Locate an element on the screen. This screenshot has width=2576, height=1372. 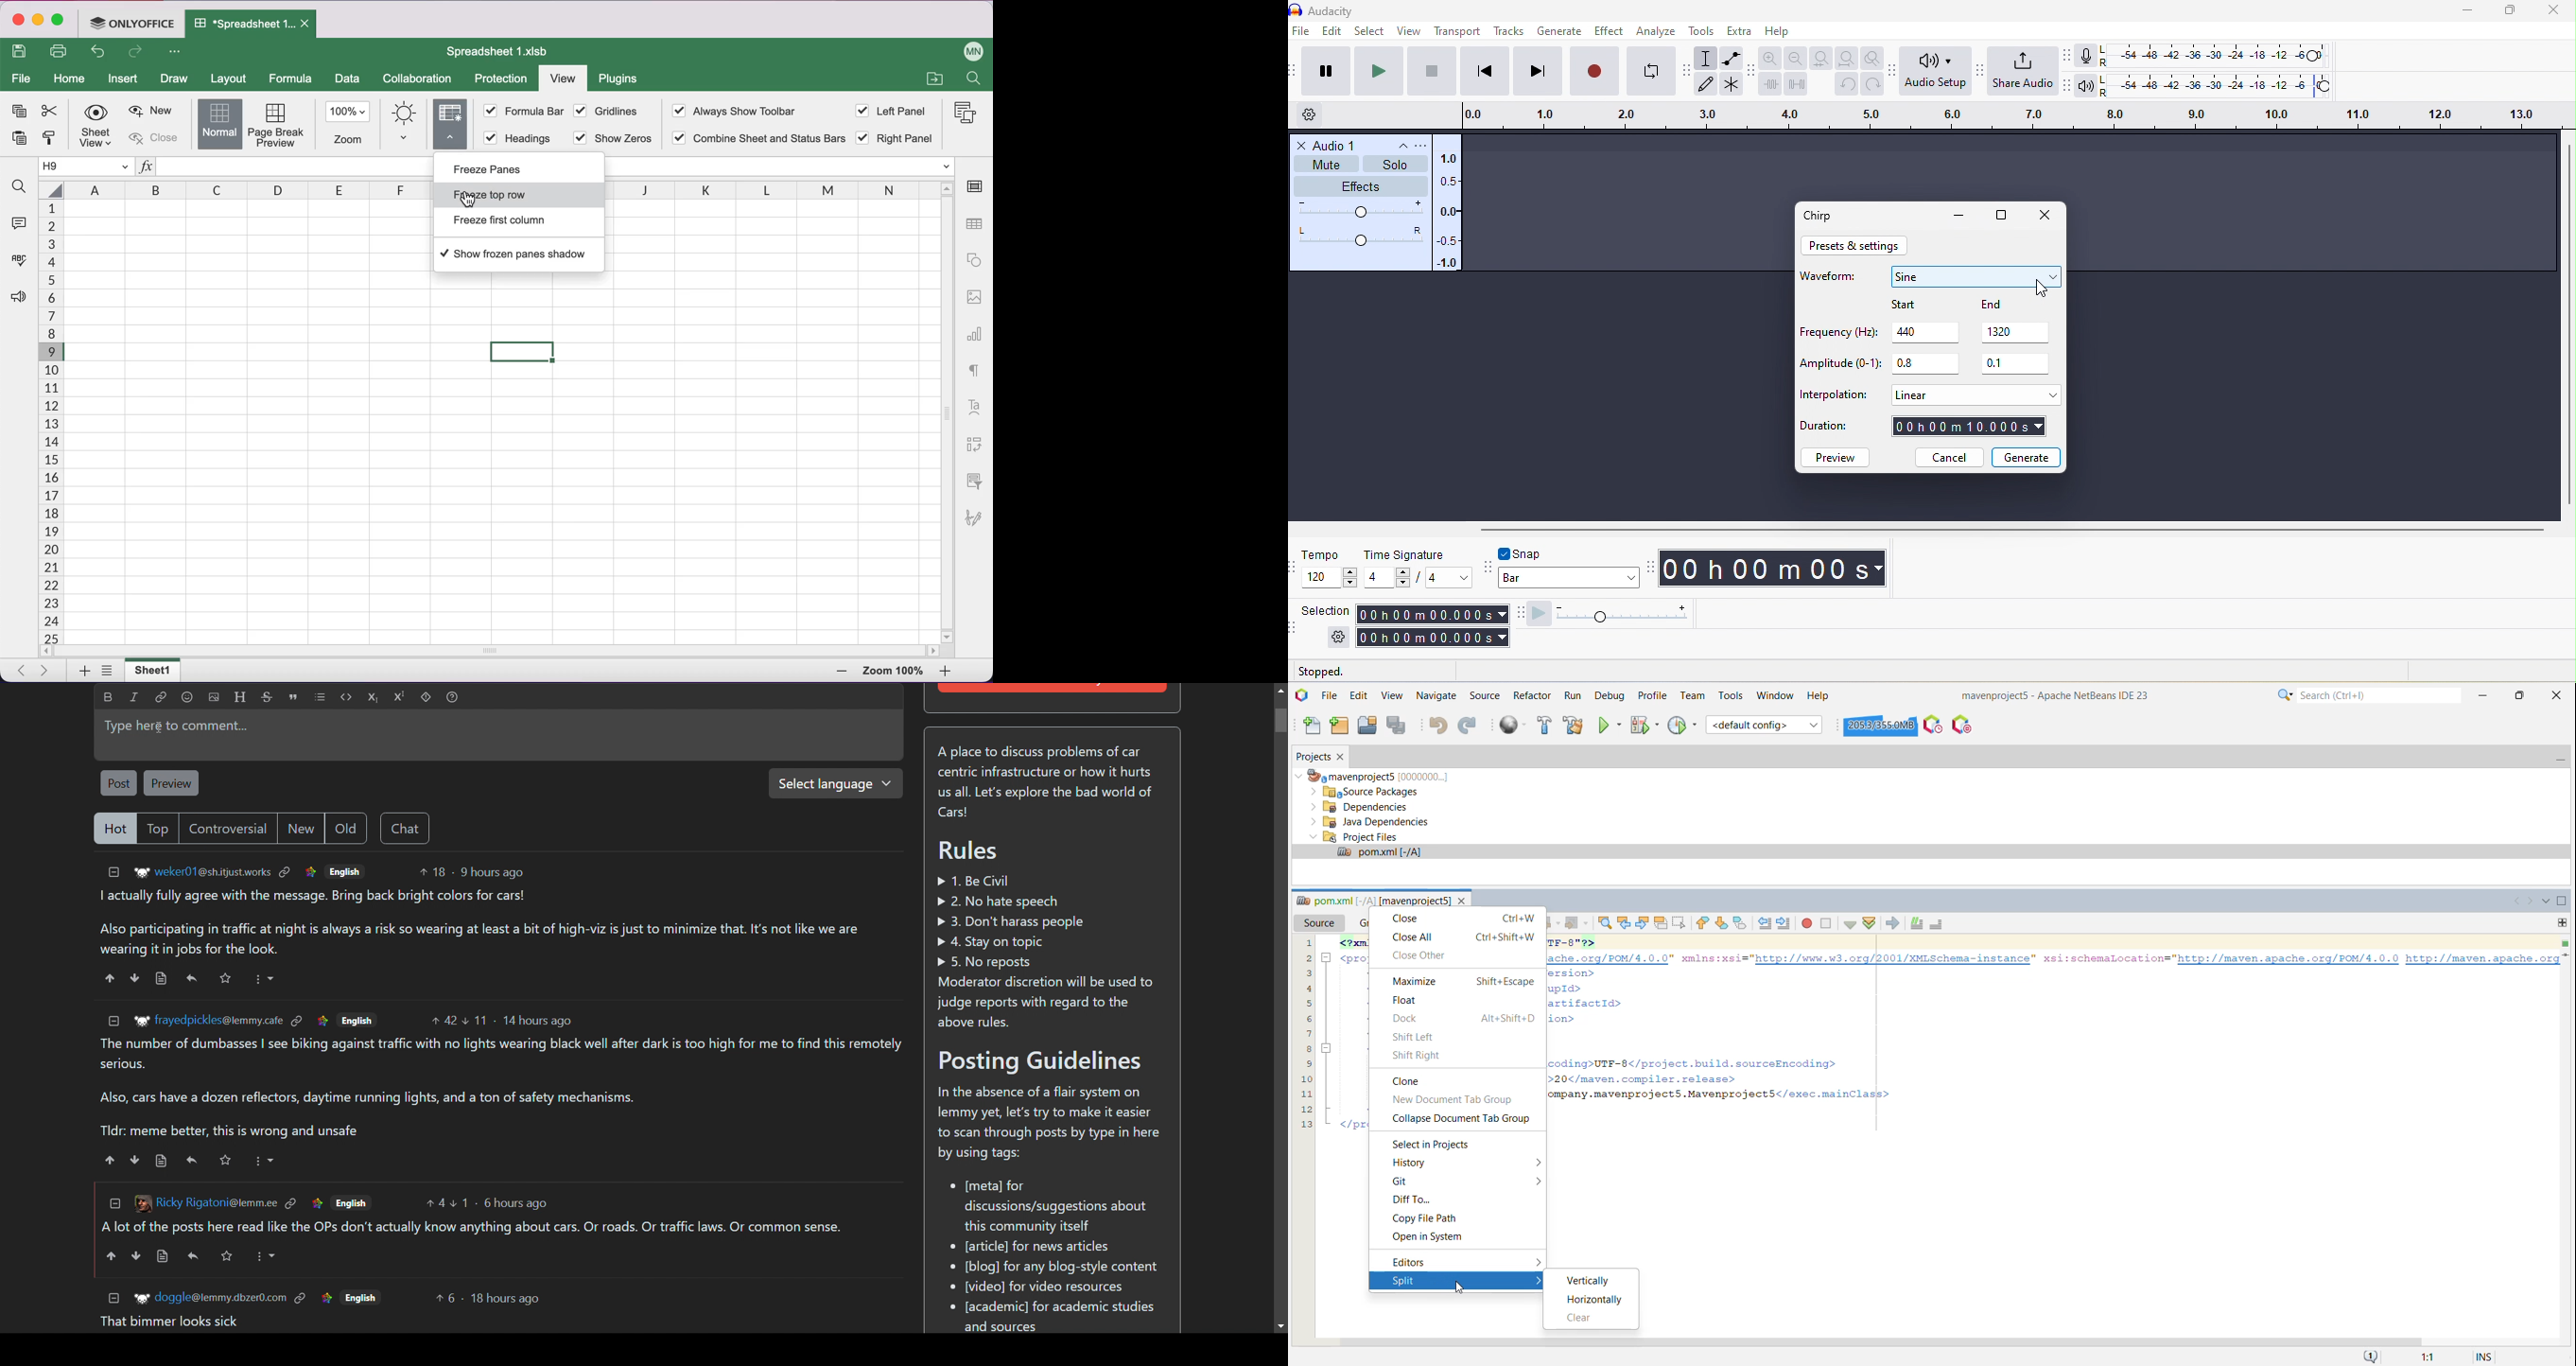
mute is located at coordinates (1327, 164).